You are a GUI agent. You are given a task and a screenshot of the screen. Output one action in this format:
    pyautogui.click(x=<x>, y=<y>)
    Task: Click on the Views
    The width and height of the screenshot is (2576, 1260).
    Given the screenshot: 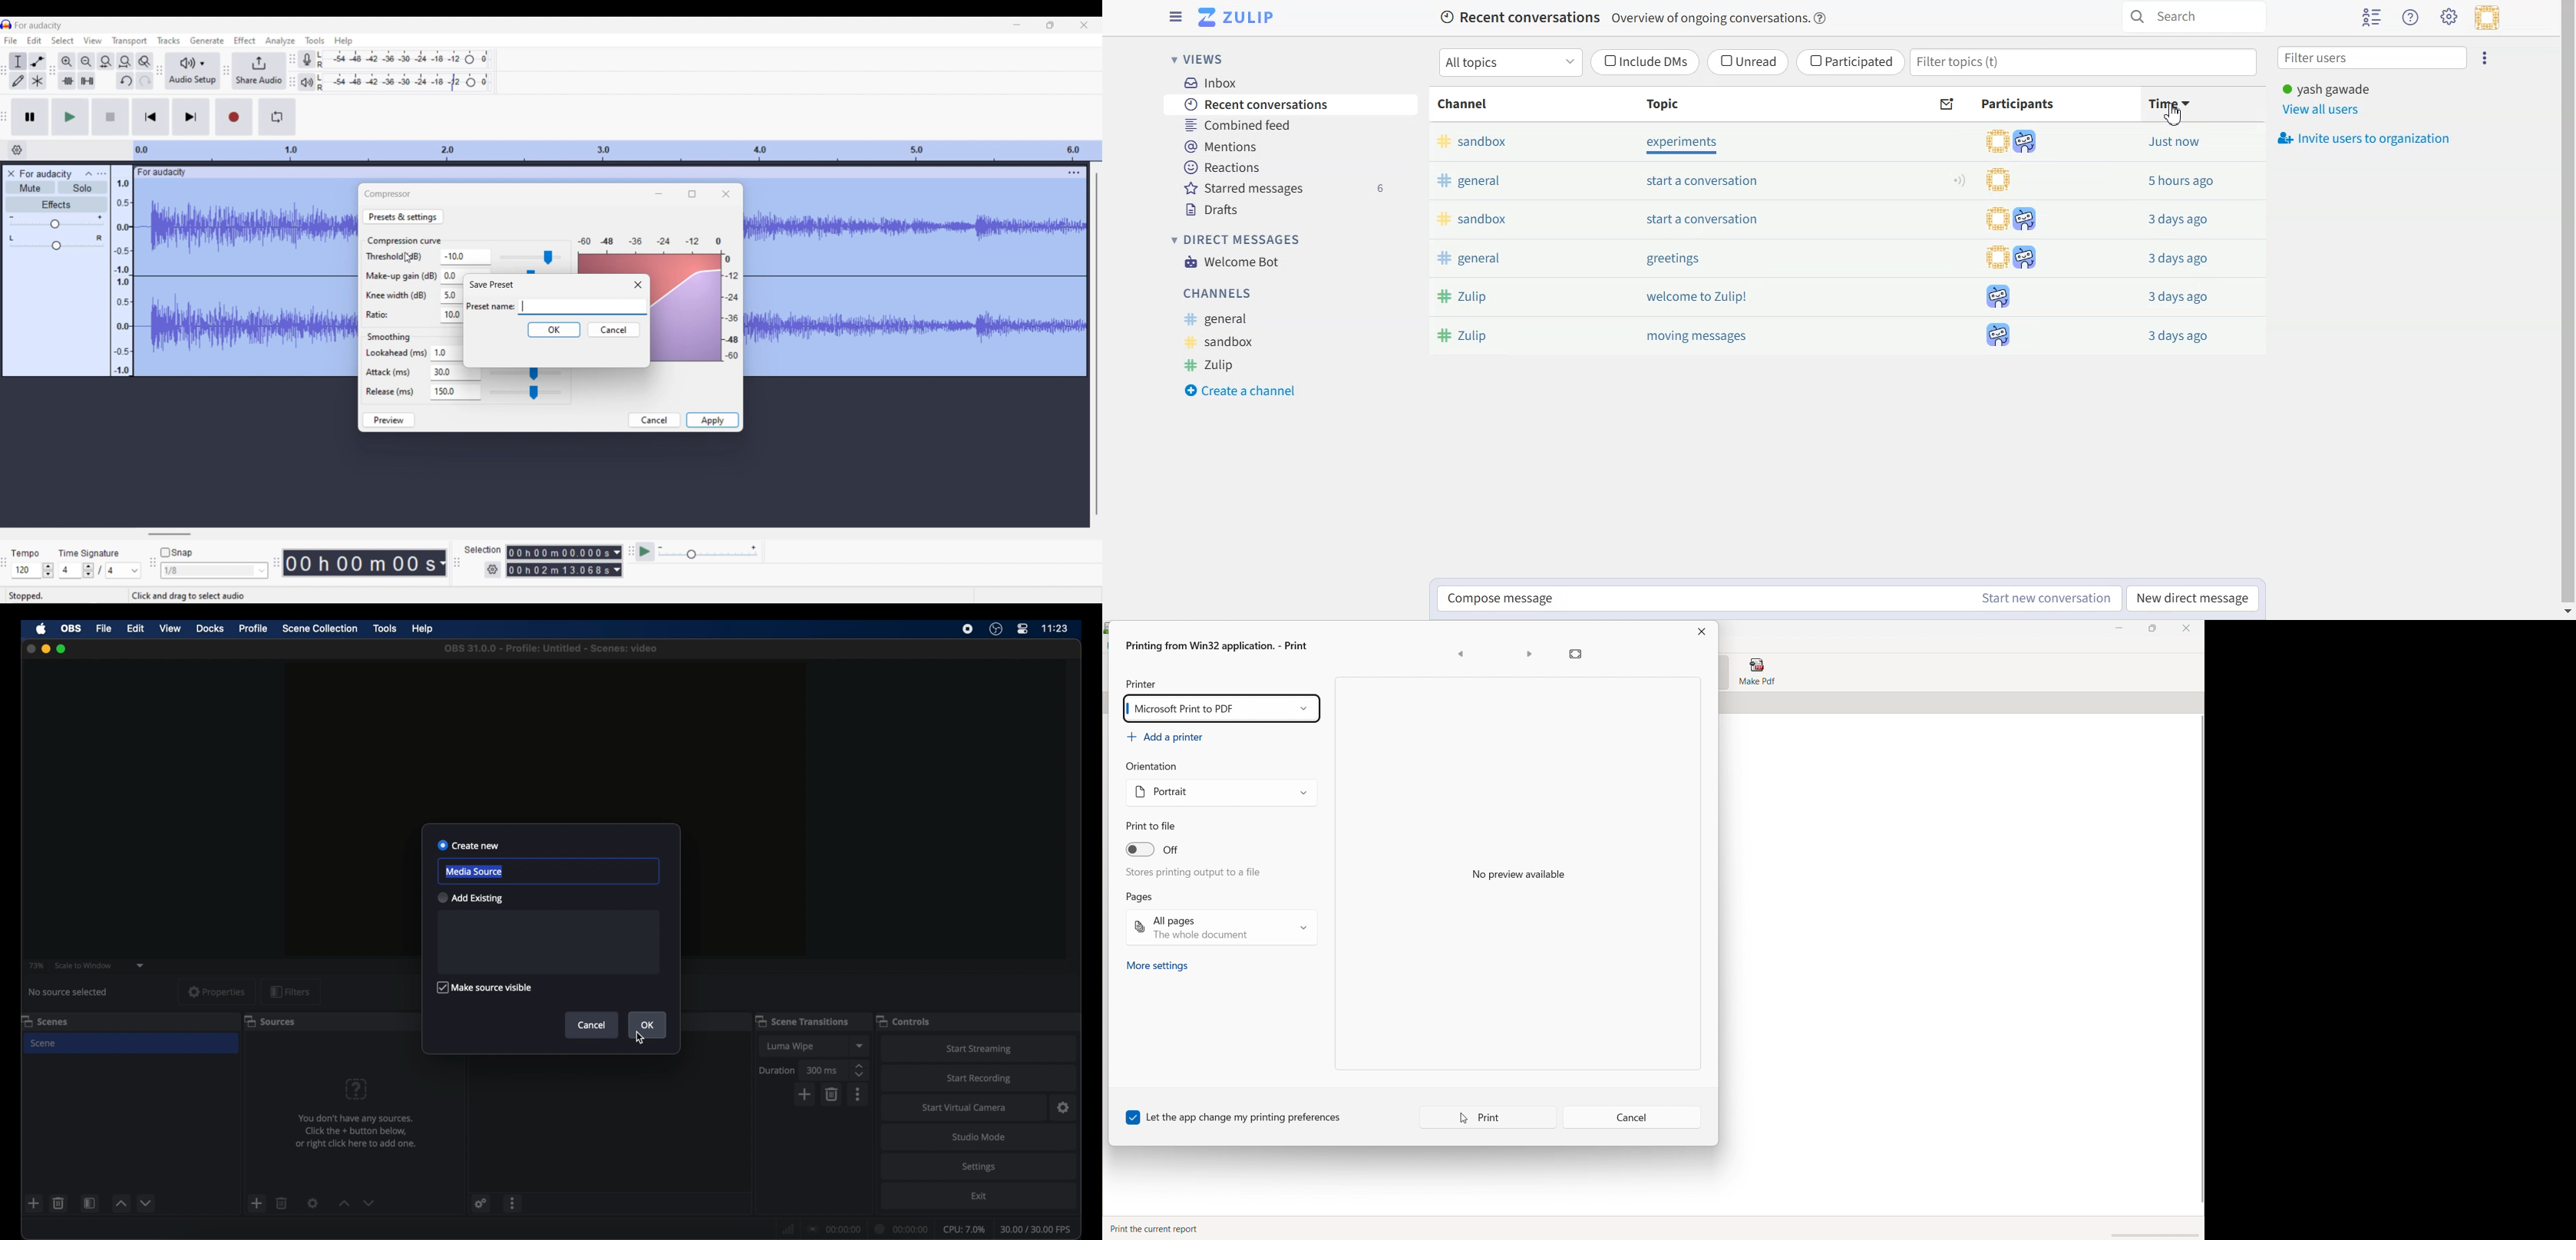 What is the action you would take?
    pyautogui.click(x=1199, y=59)
    